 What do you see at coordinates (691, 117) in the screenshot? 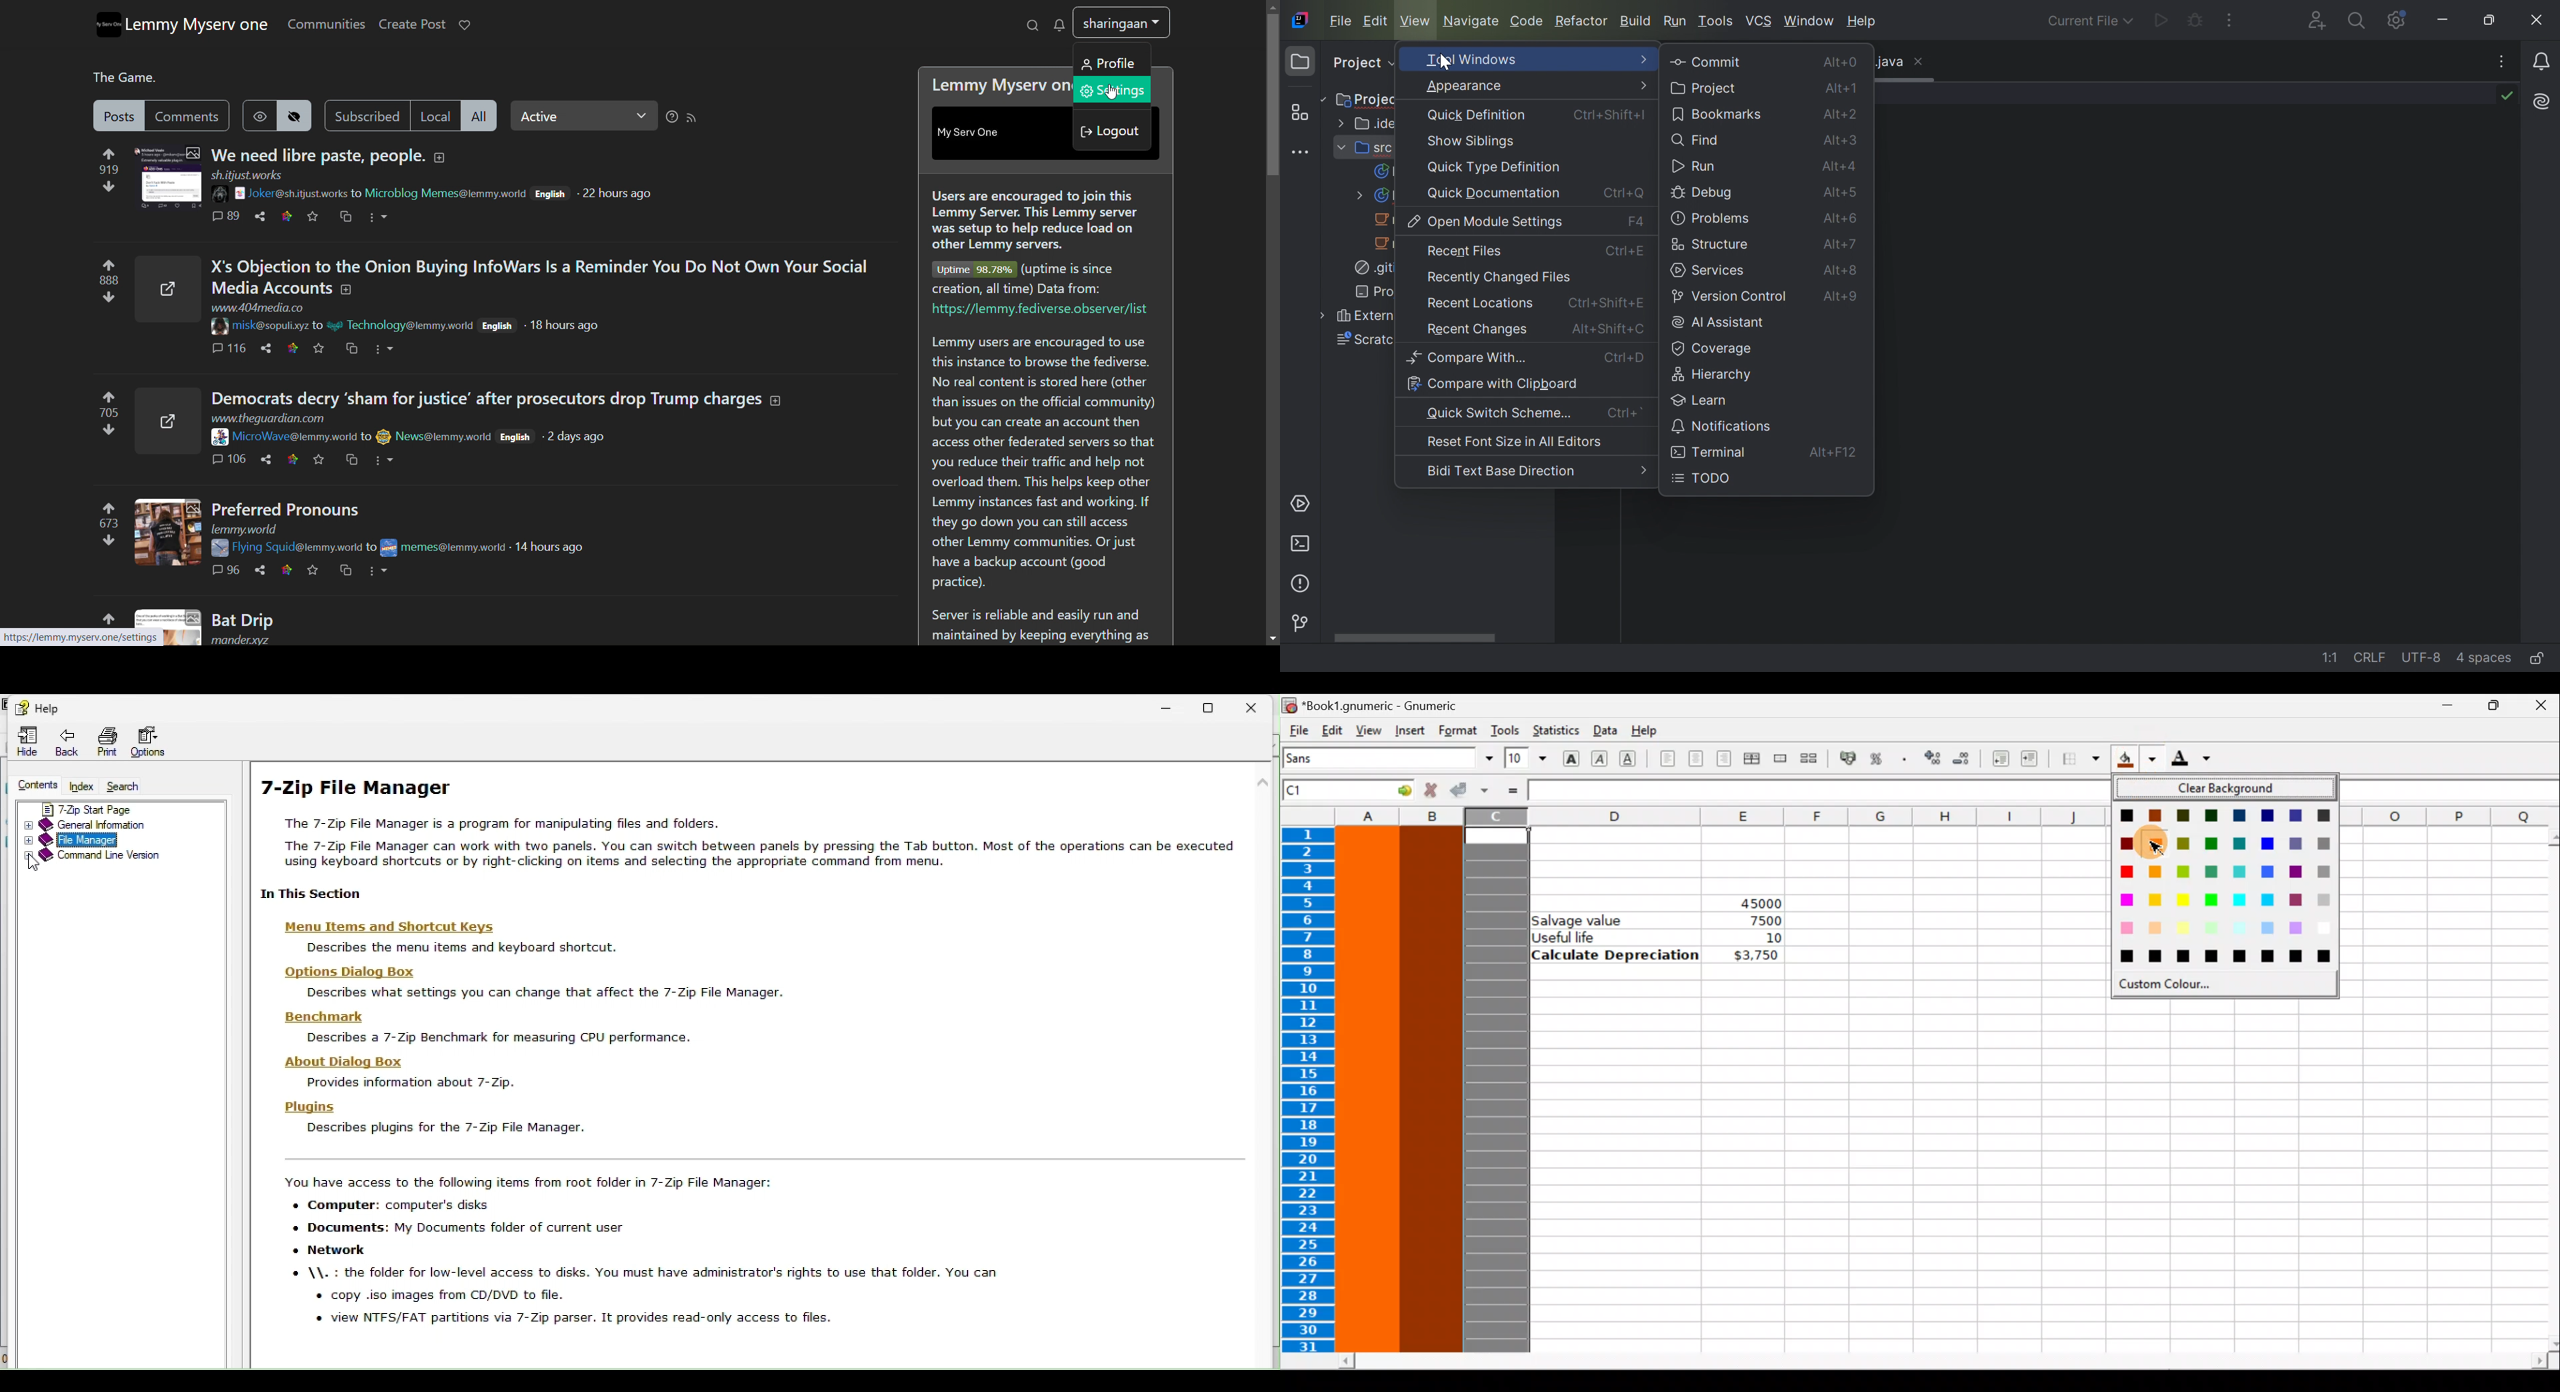
I see `rss` at bounding box center [691, 117].